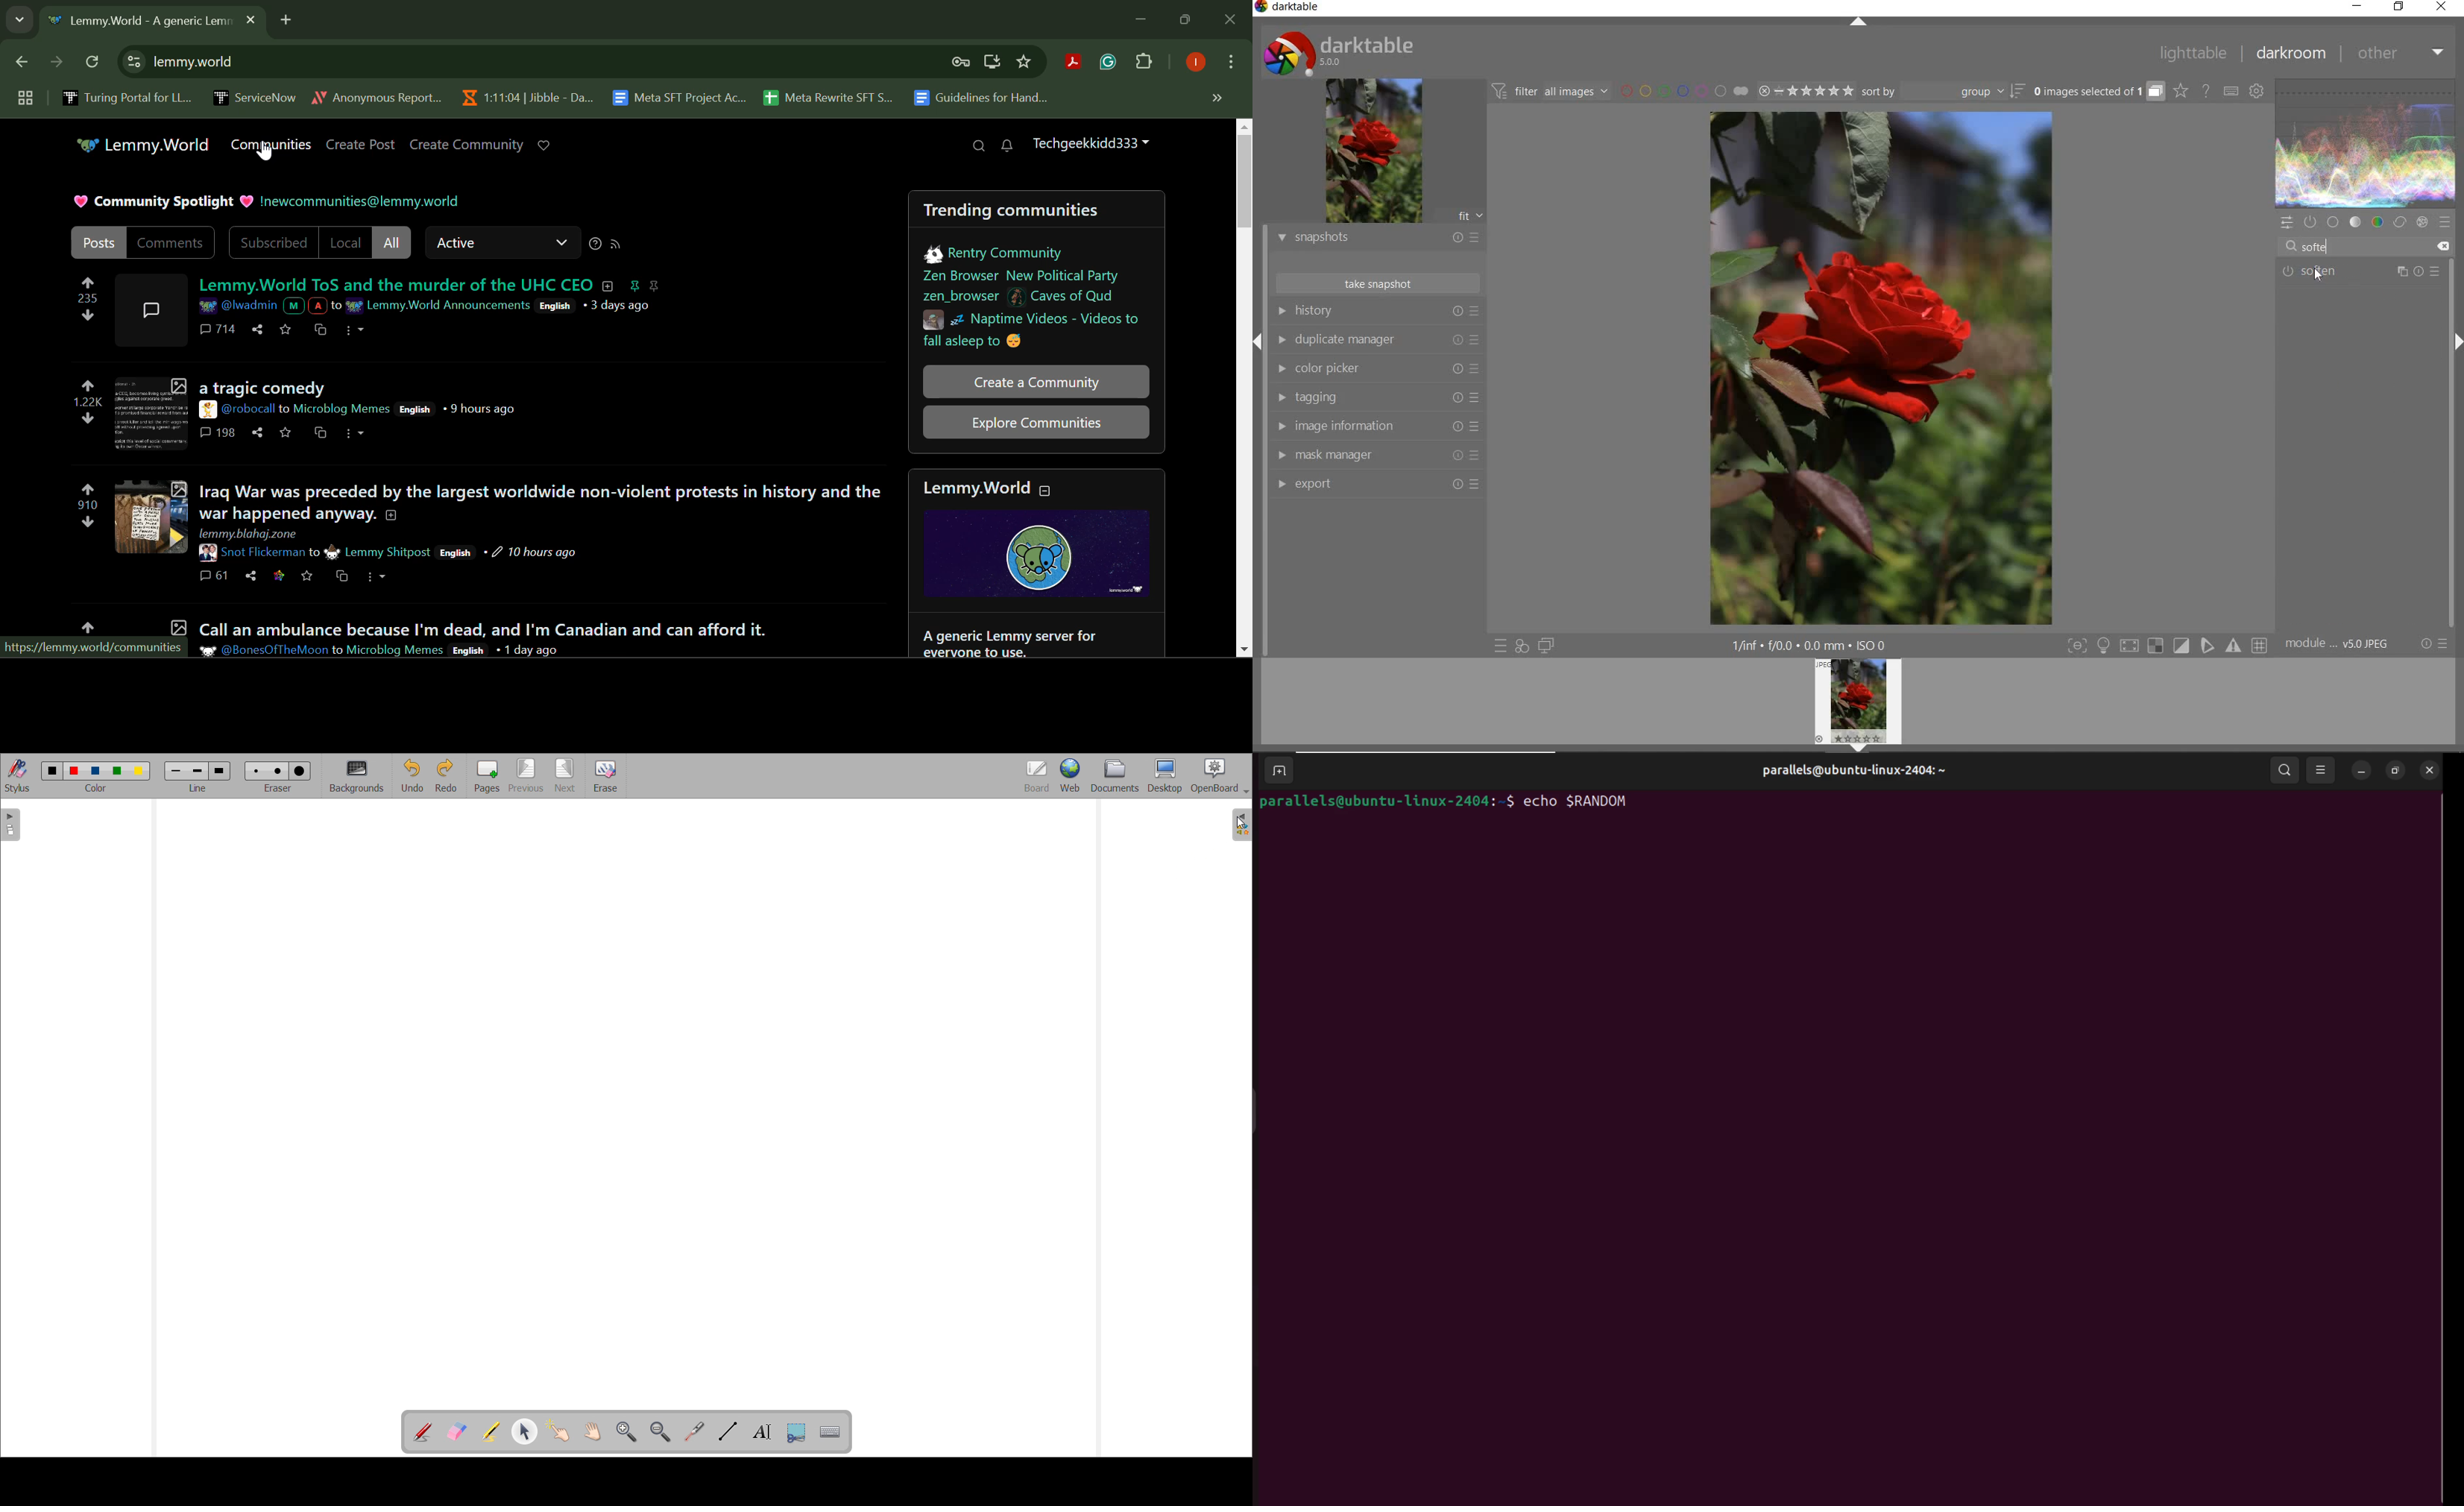 This screenshot has width=2464, height=1512. I want to click on Group Tabs, so click(25, 97).